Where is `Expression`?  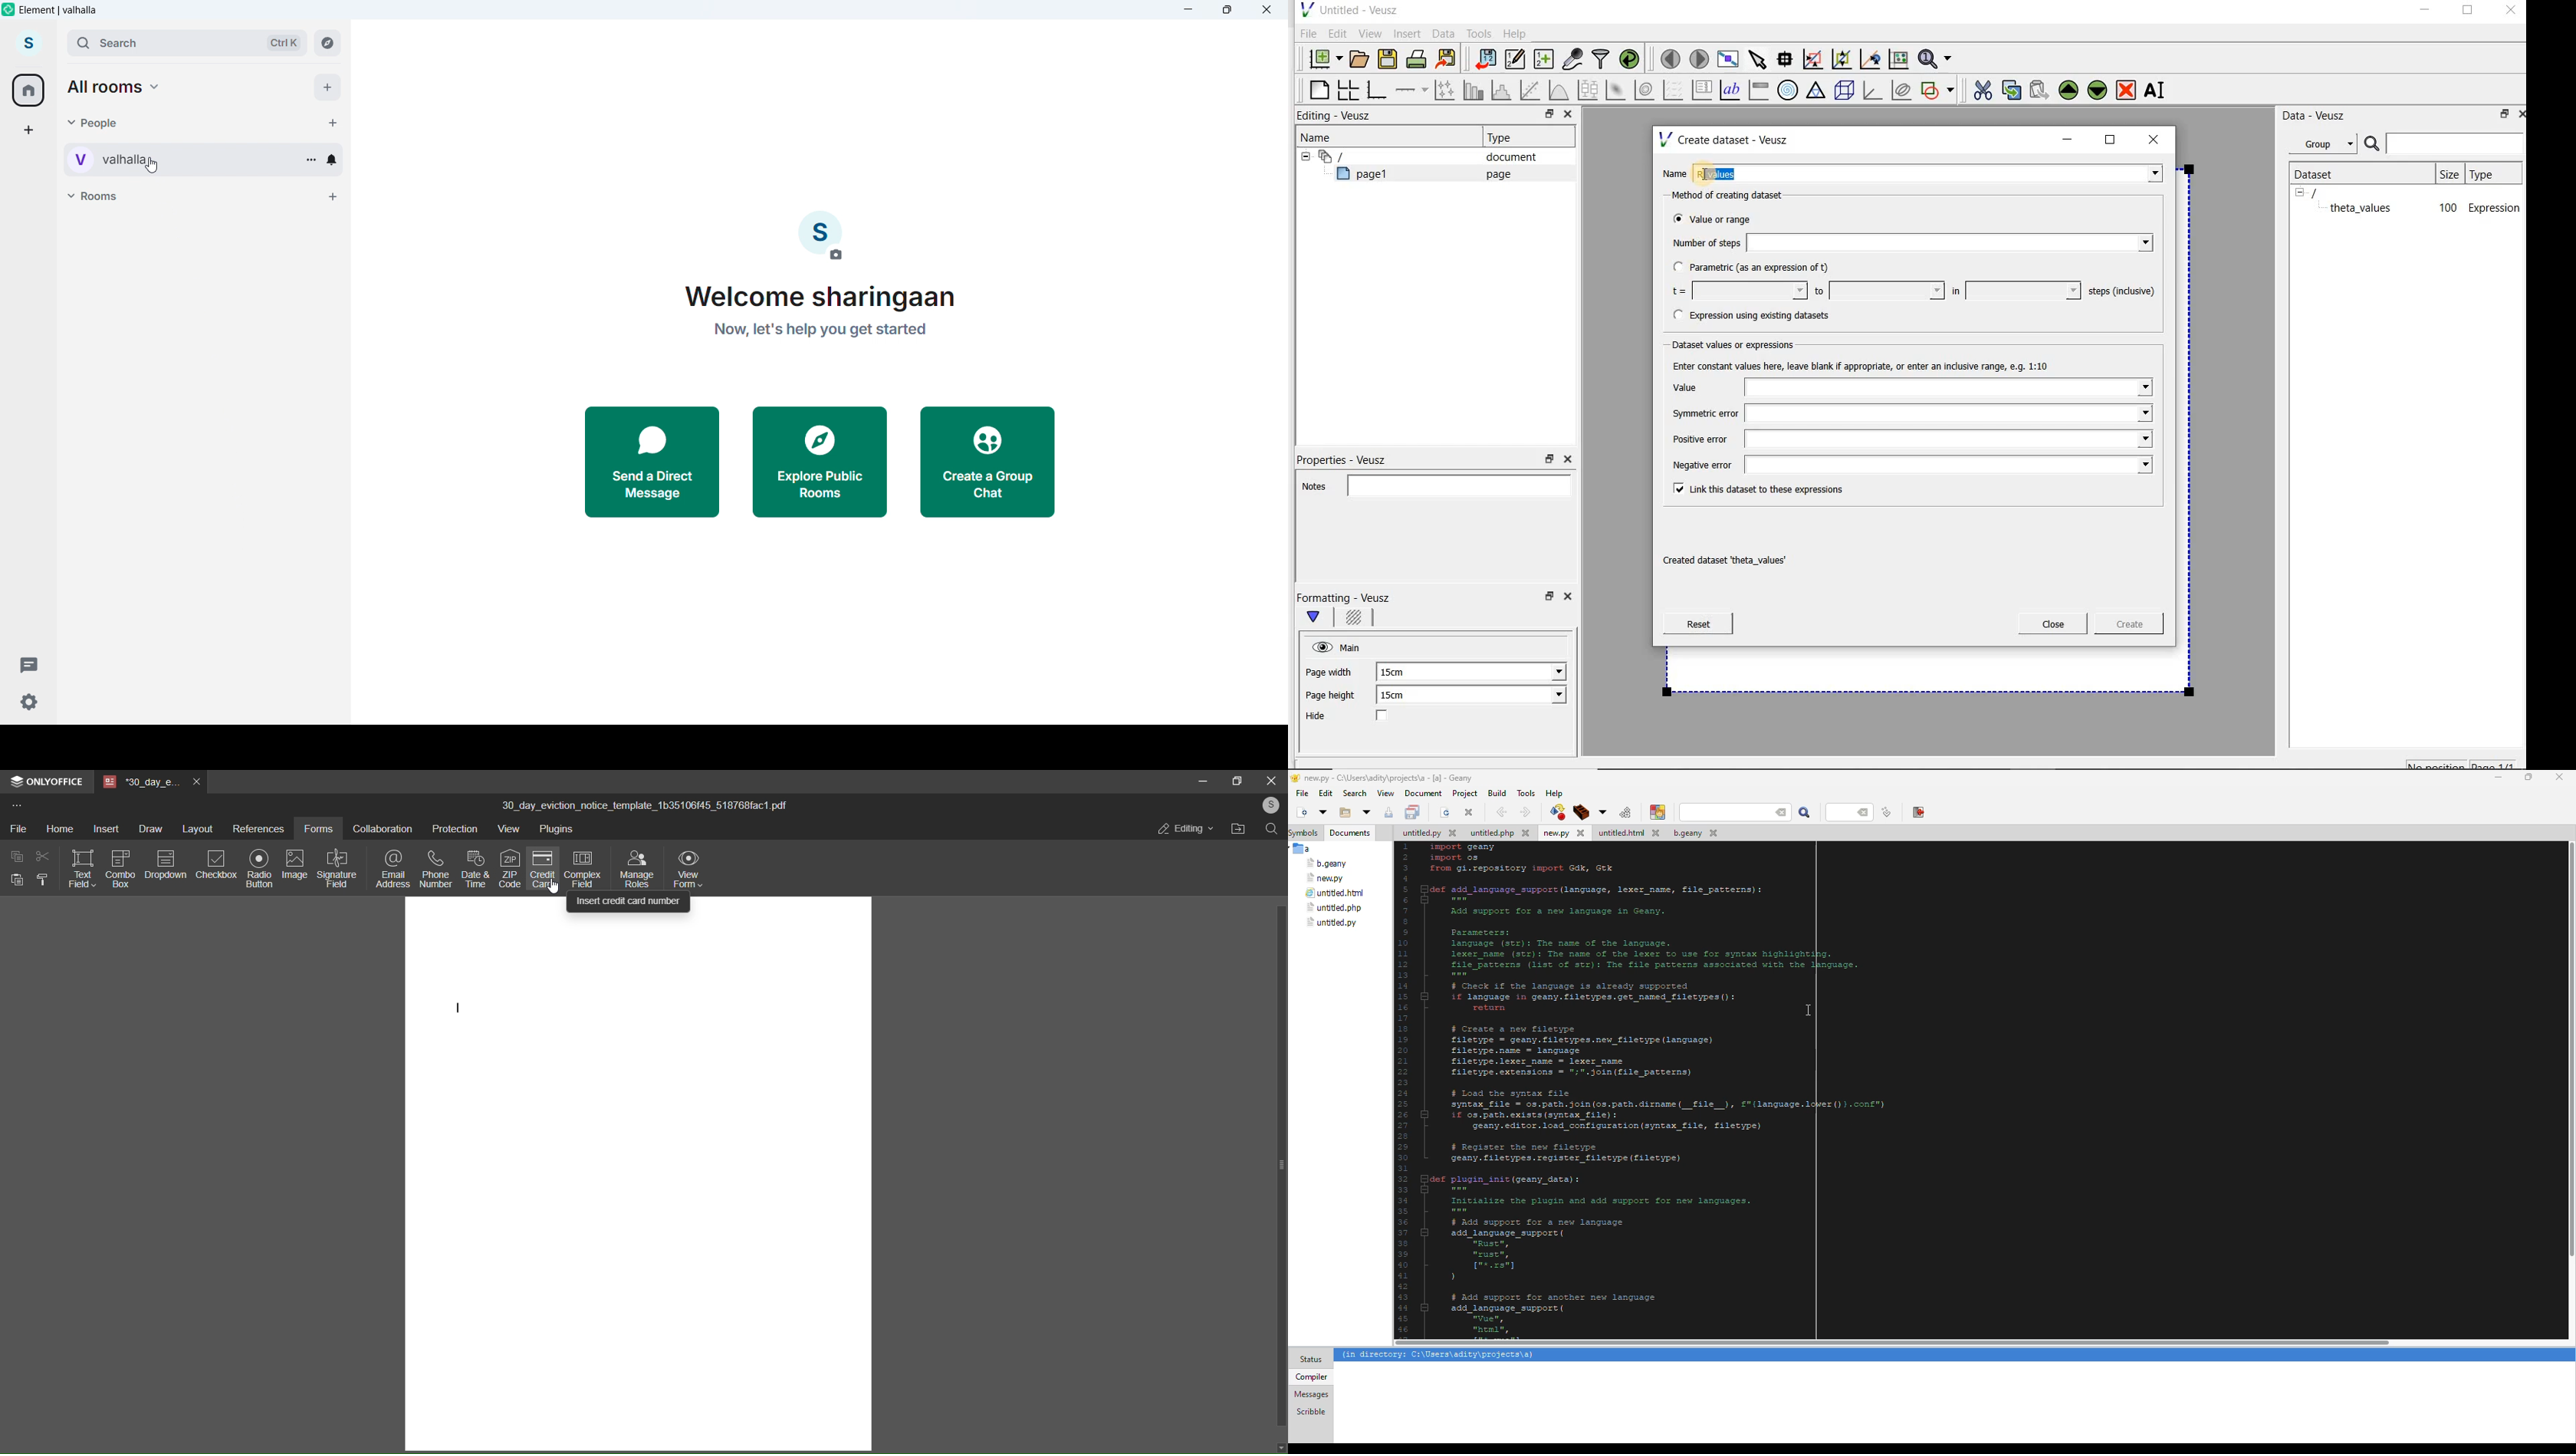
Expression is located at coordinates (2495, 207).